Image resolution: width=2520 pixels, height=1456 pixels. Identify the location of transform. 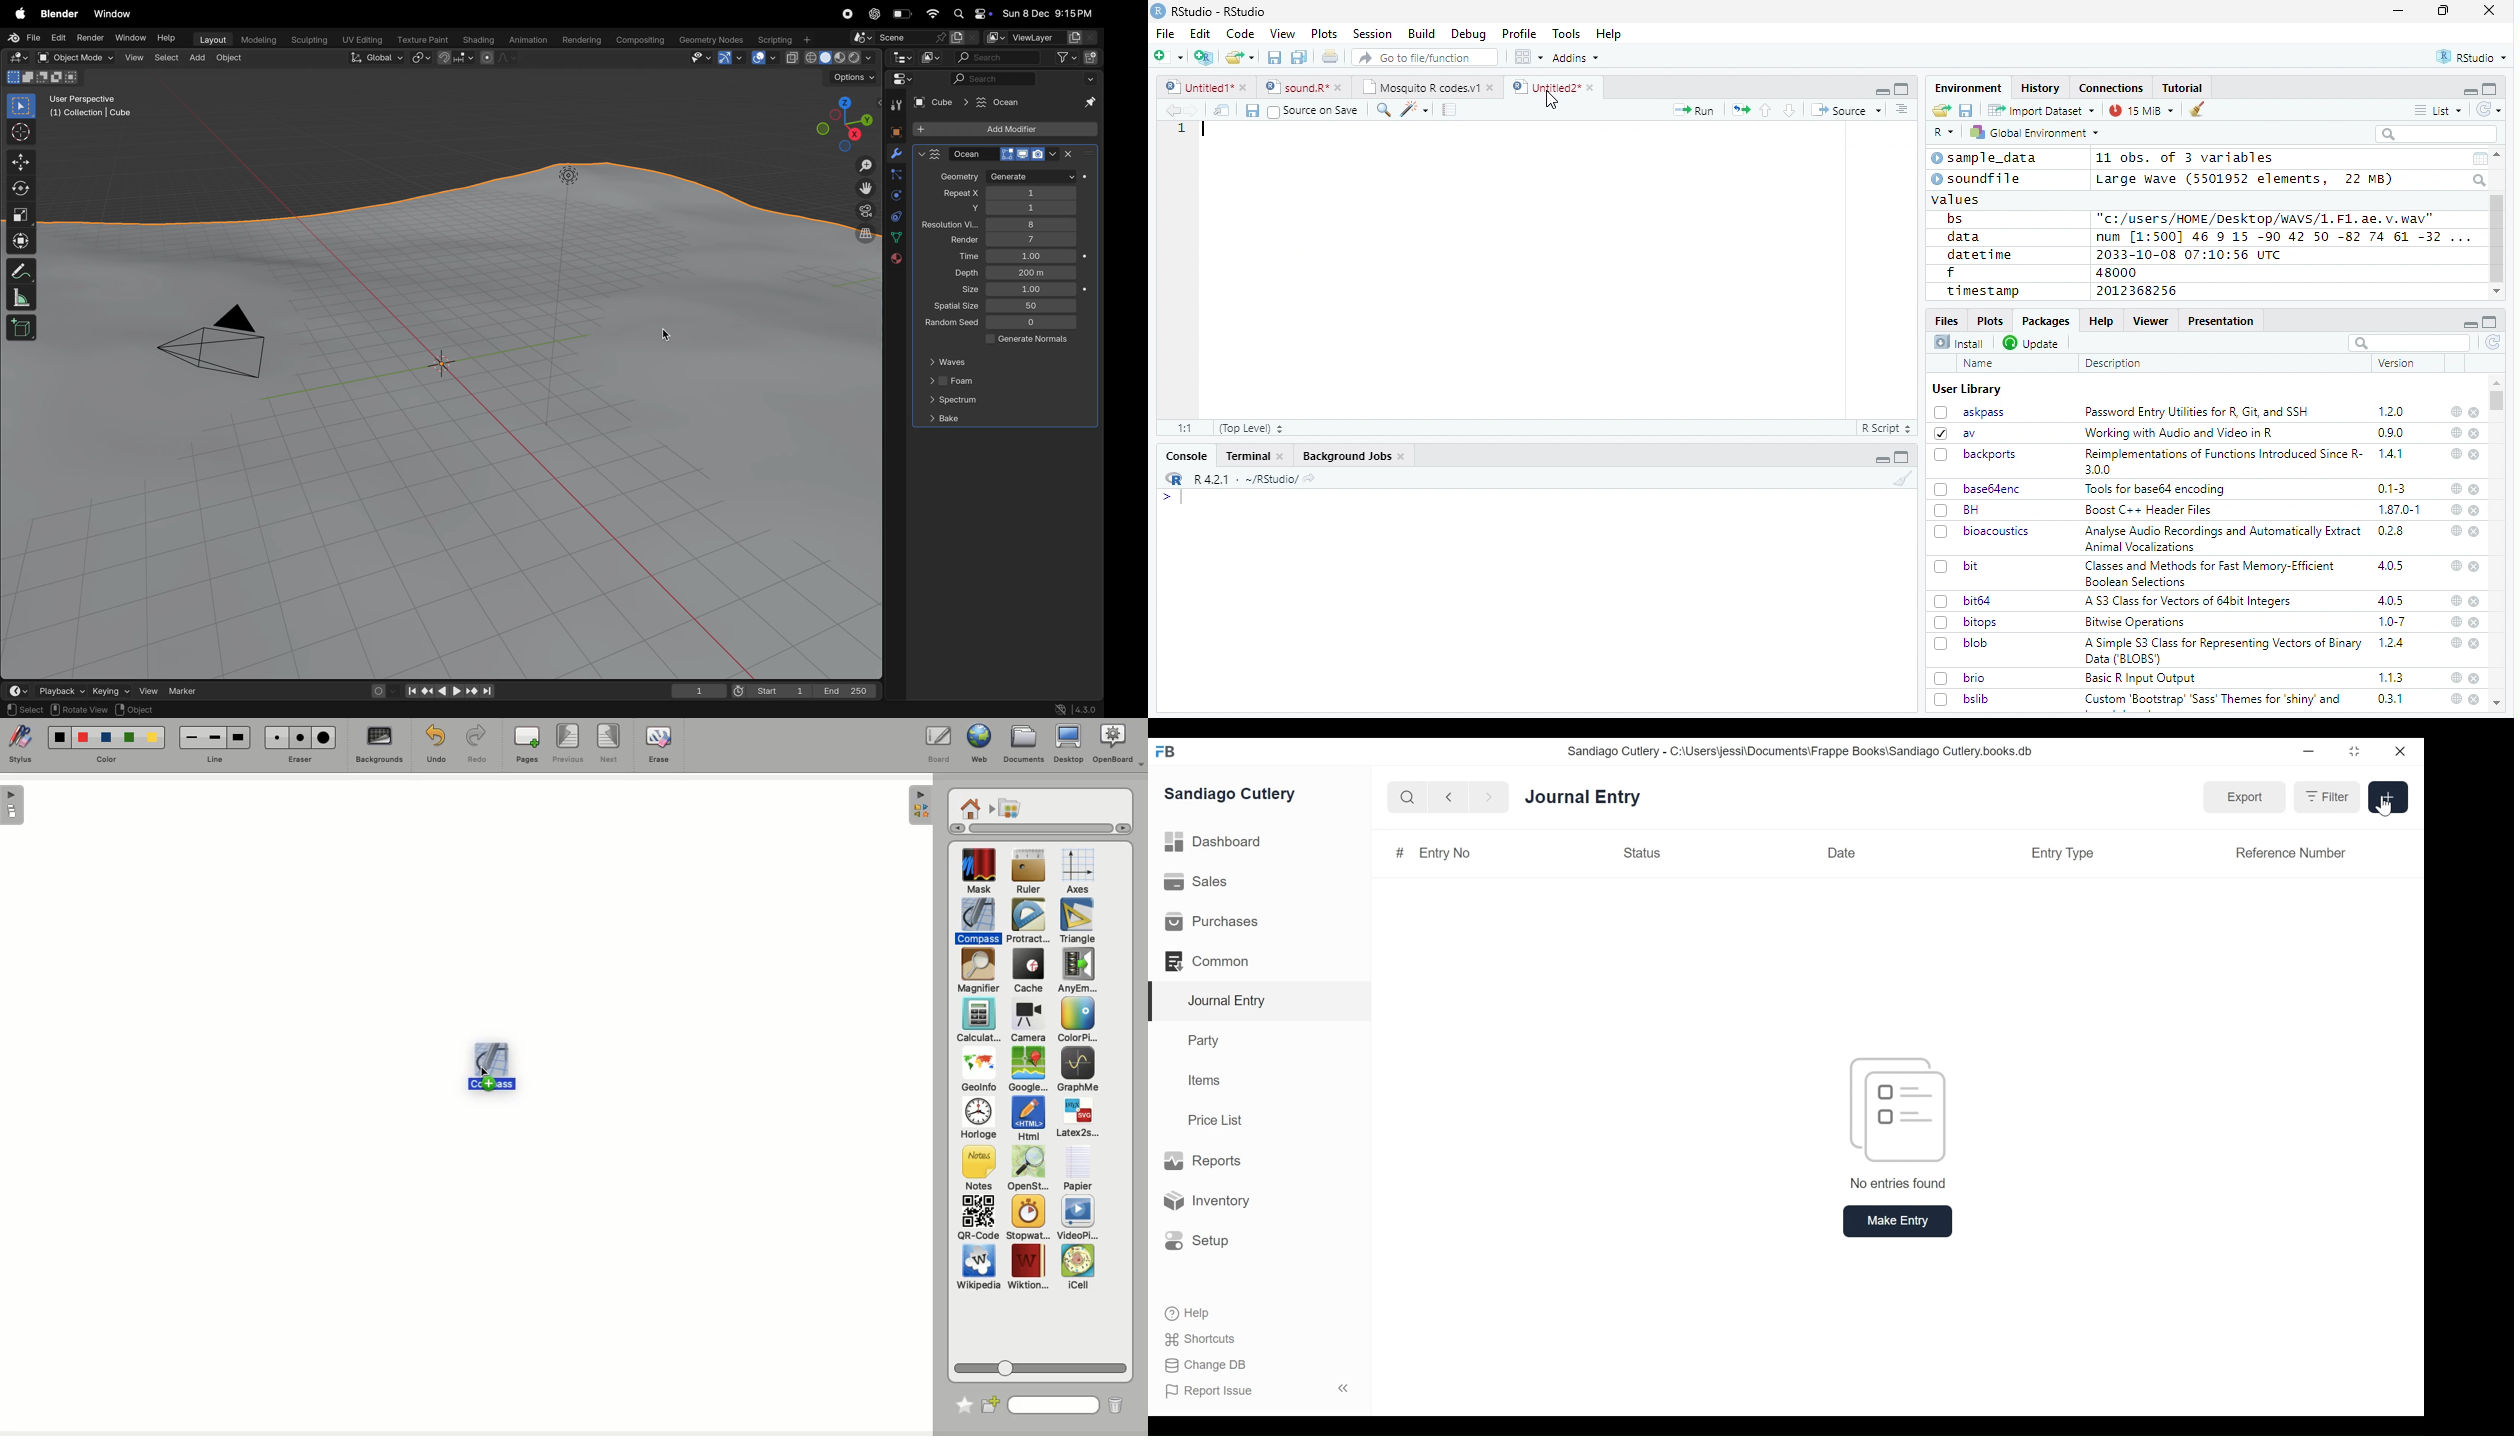
(21, 240).